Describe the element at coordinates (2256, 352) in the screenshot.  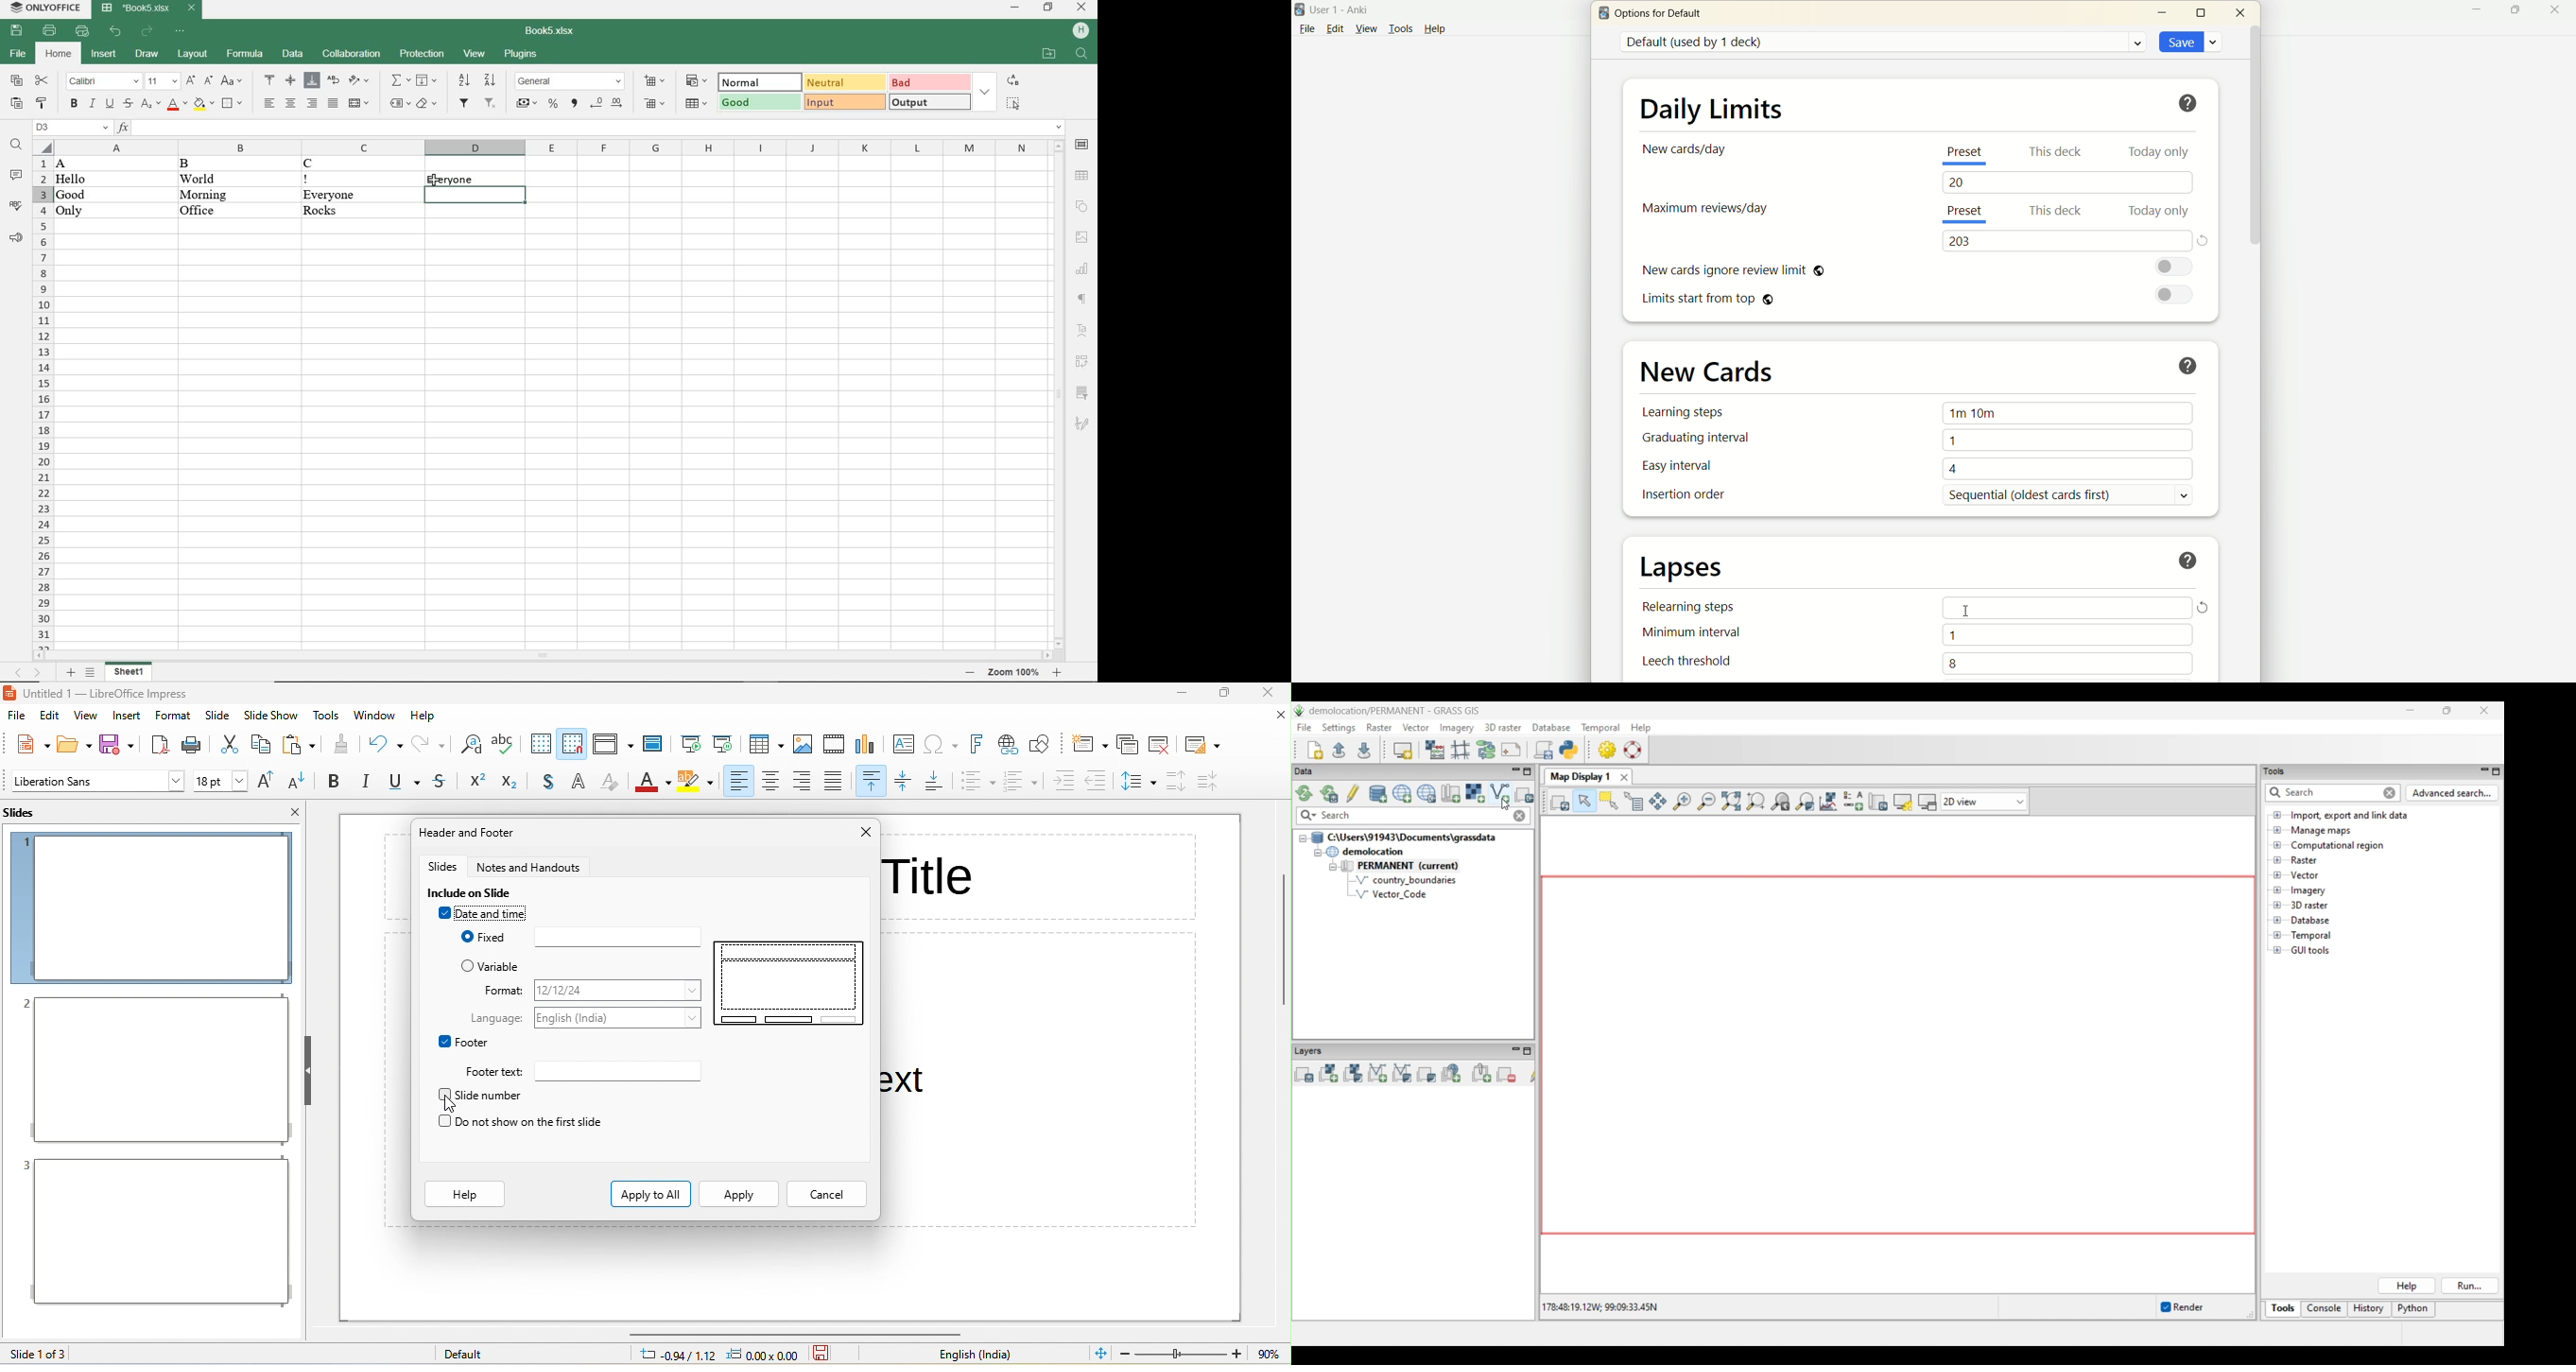
I see `vertical scroll bar` at that location.